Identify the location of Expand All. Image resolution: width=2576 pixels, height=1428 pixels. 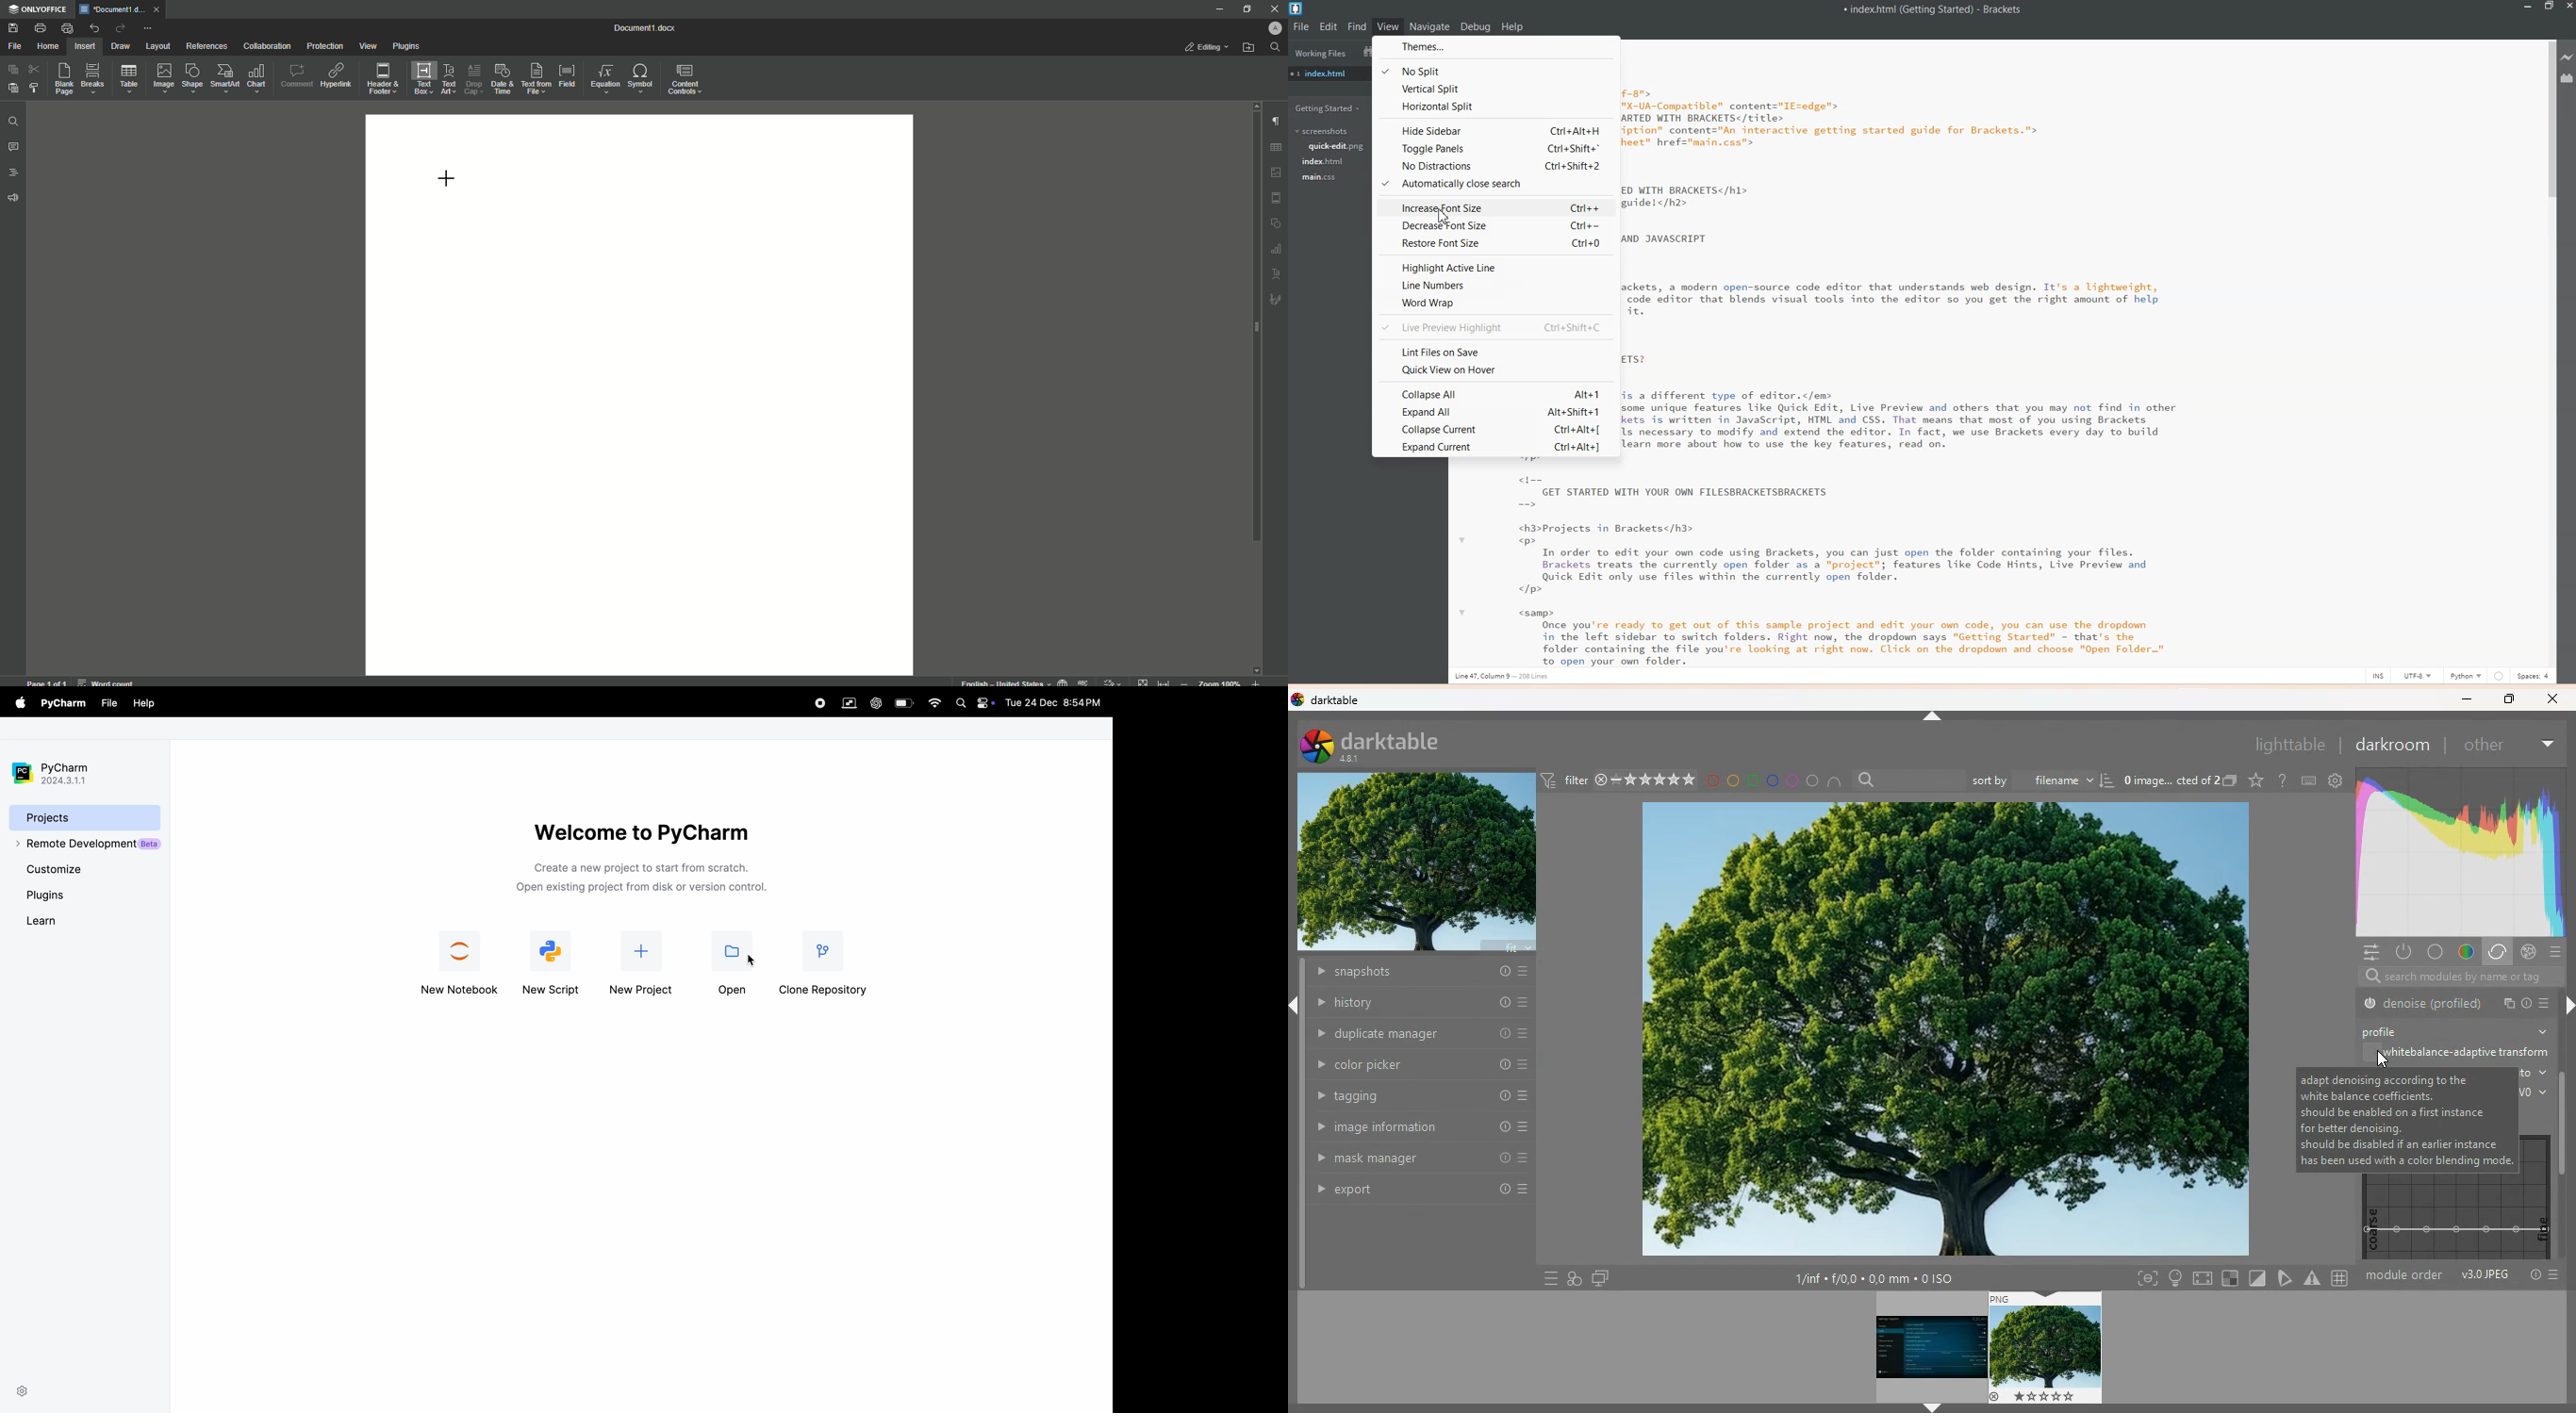
(1495, 410).